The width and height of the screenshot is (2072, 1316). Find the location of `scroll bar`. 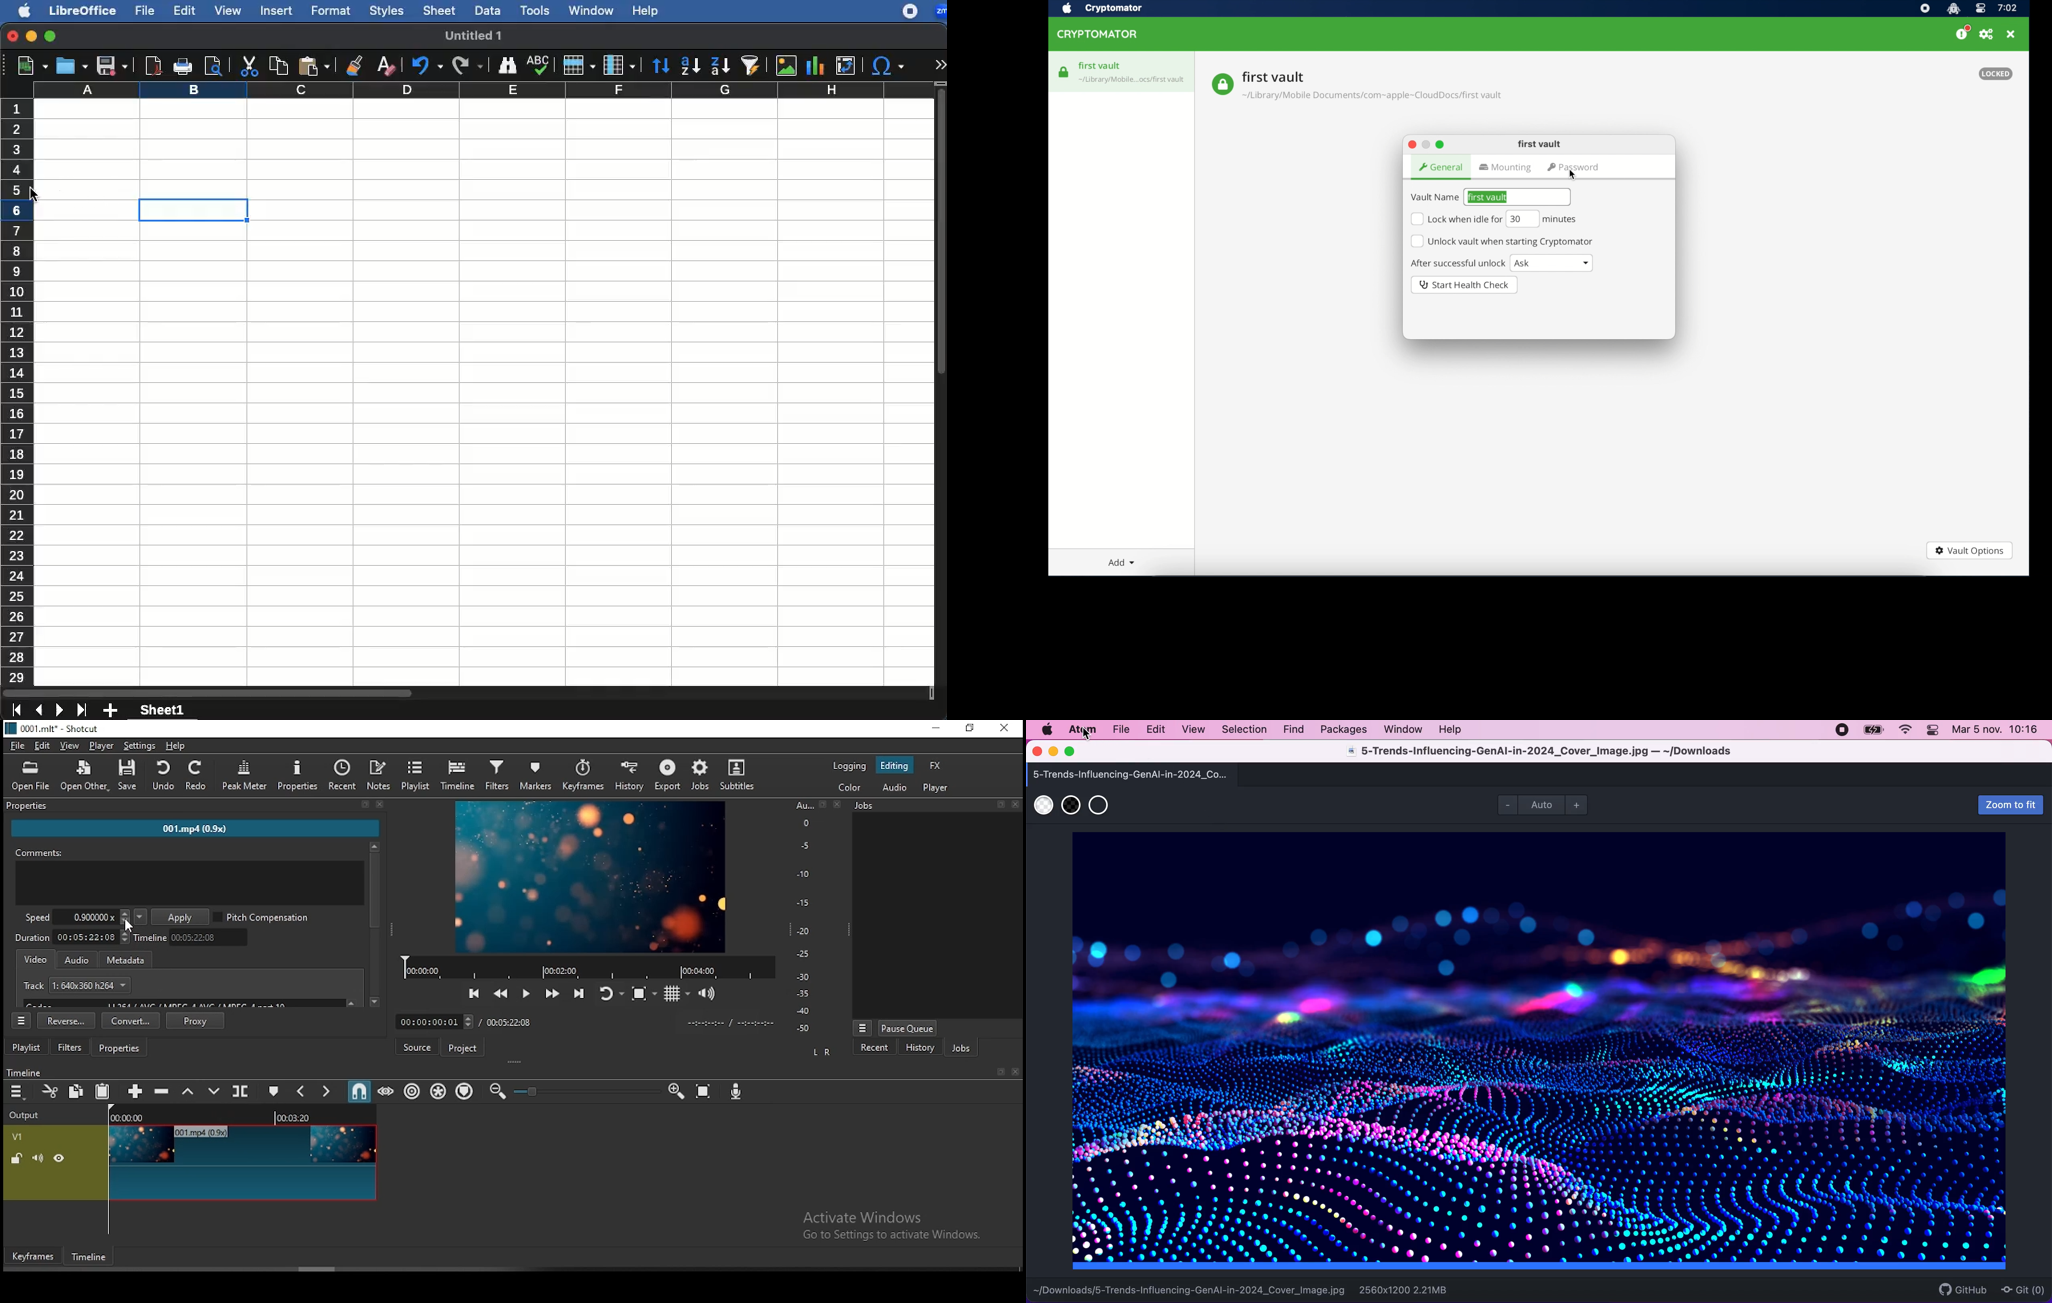

scroll bar is located at coordinates (317, 1269).